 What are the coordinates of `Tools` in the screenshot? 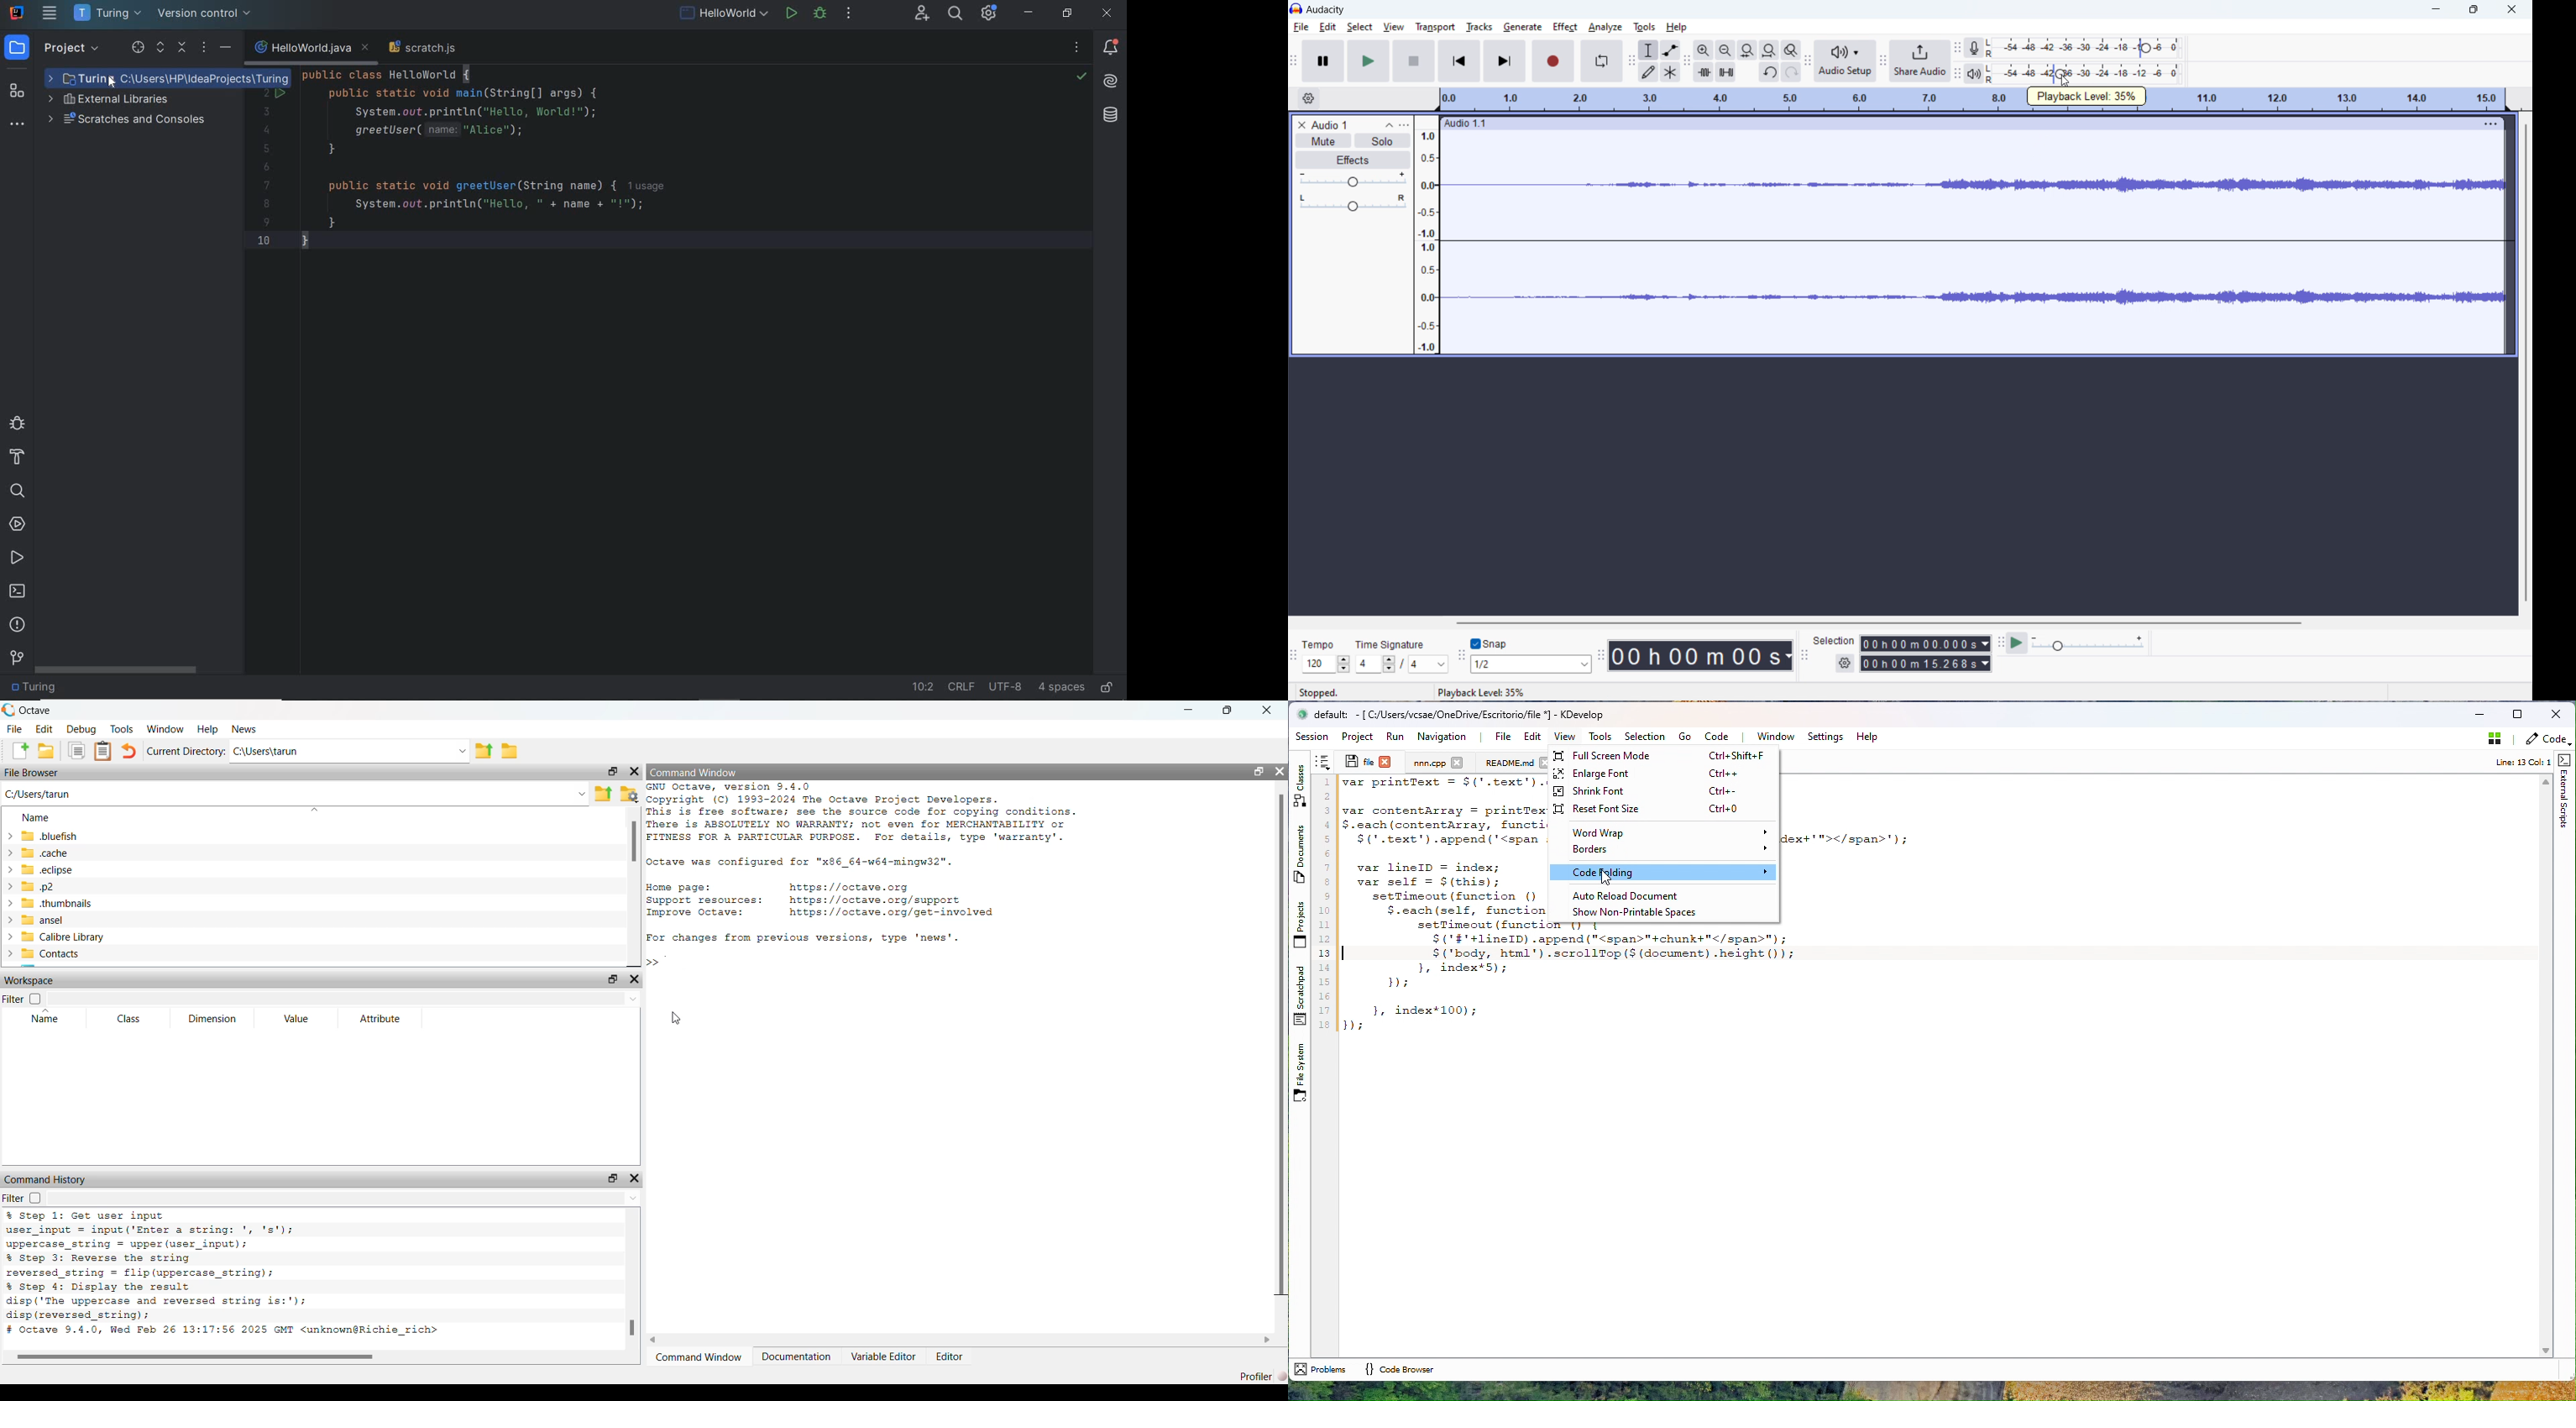 It's located at (1600, 737).